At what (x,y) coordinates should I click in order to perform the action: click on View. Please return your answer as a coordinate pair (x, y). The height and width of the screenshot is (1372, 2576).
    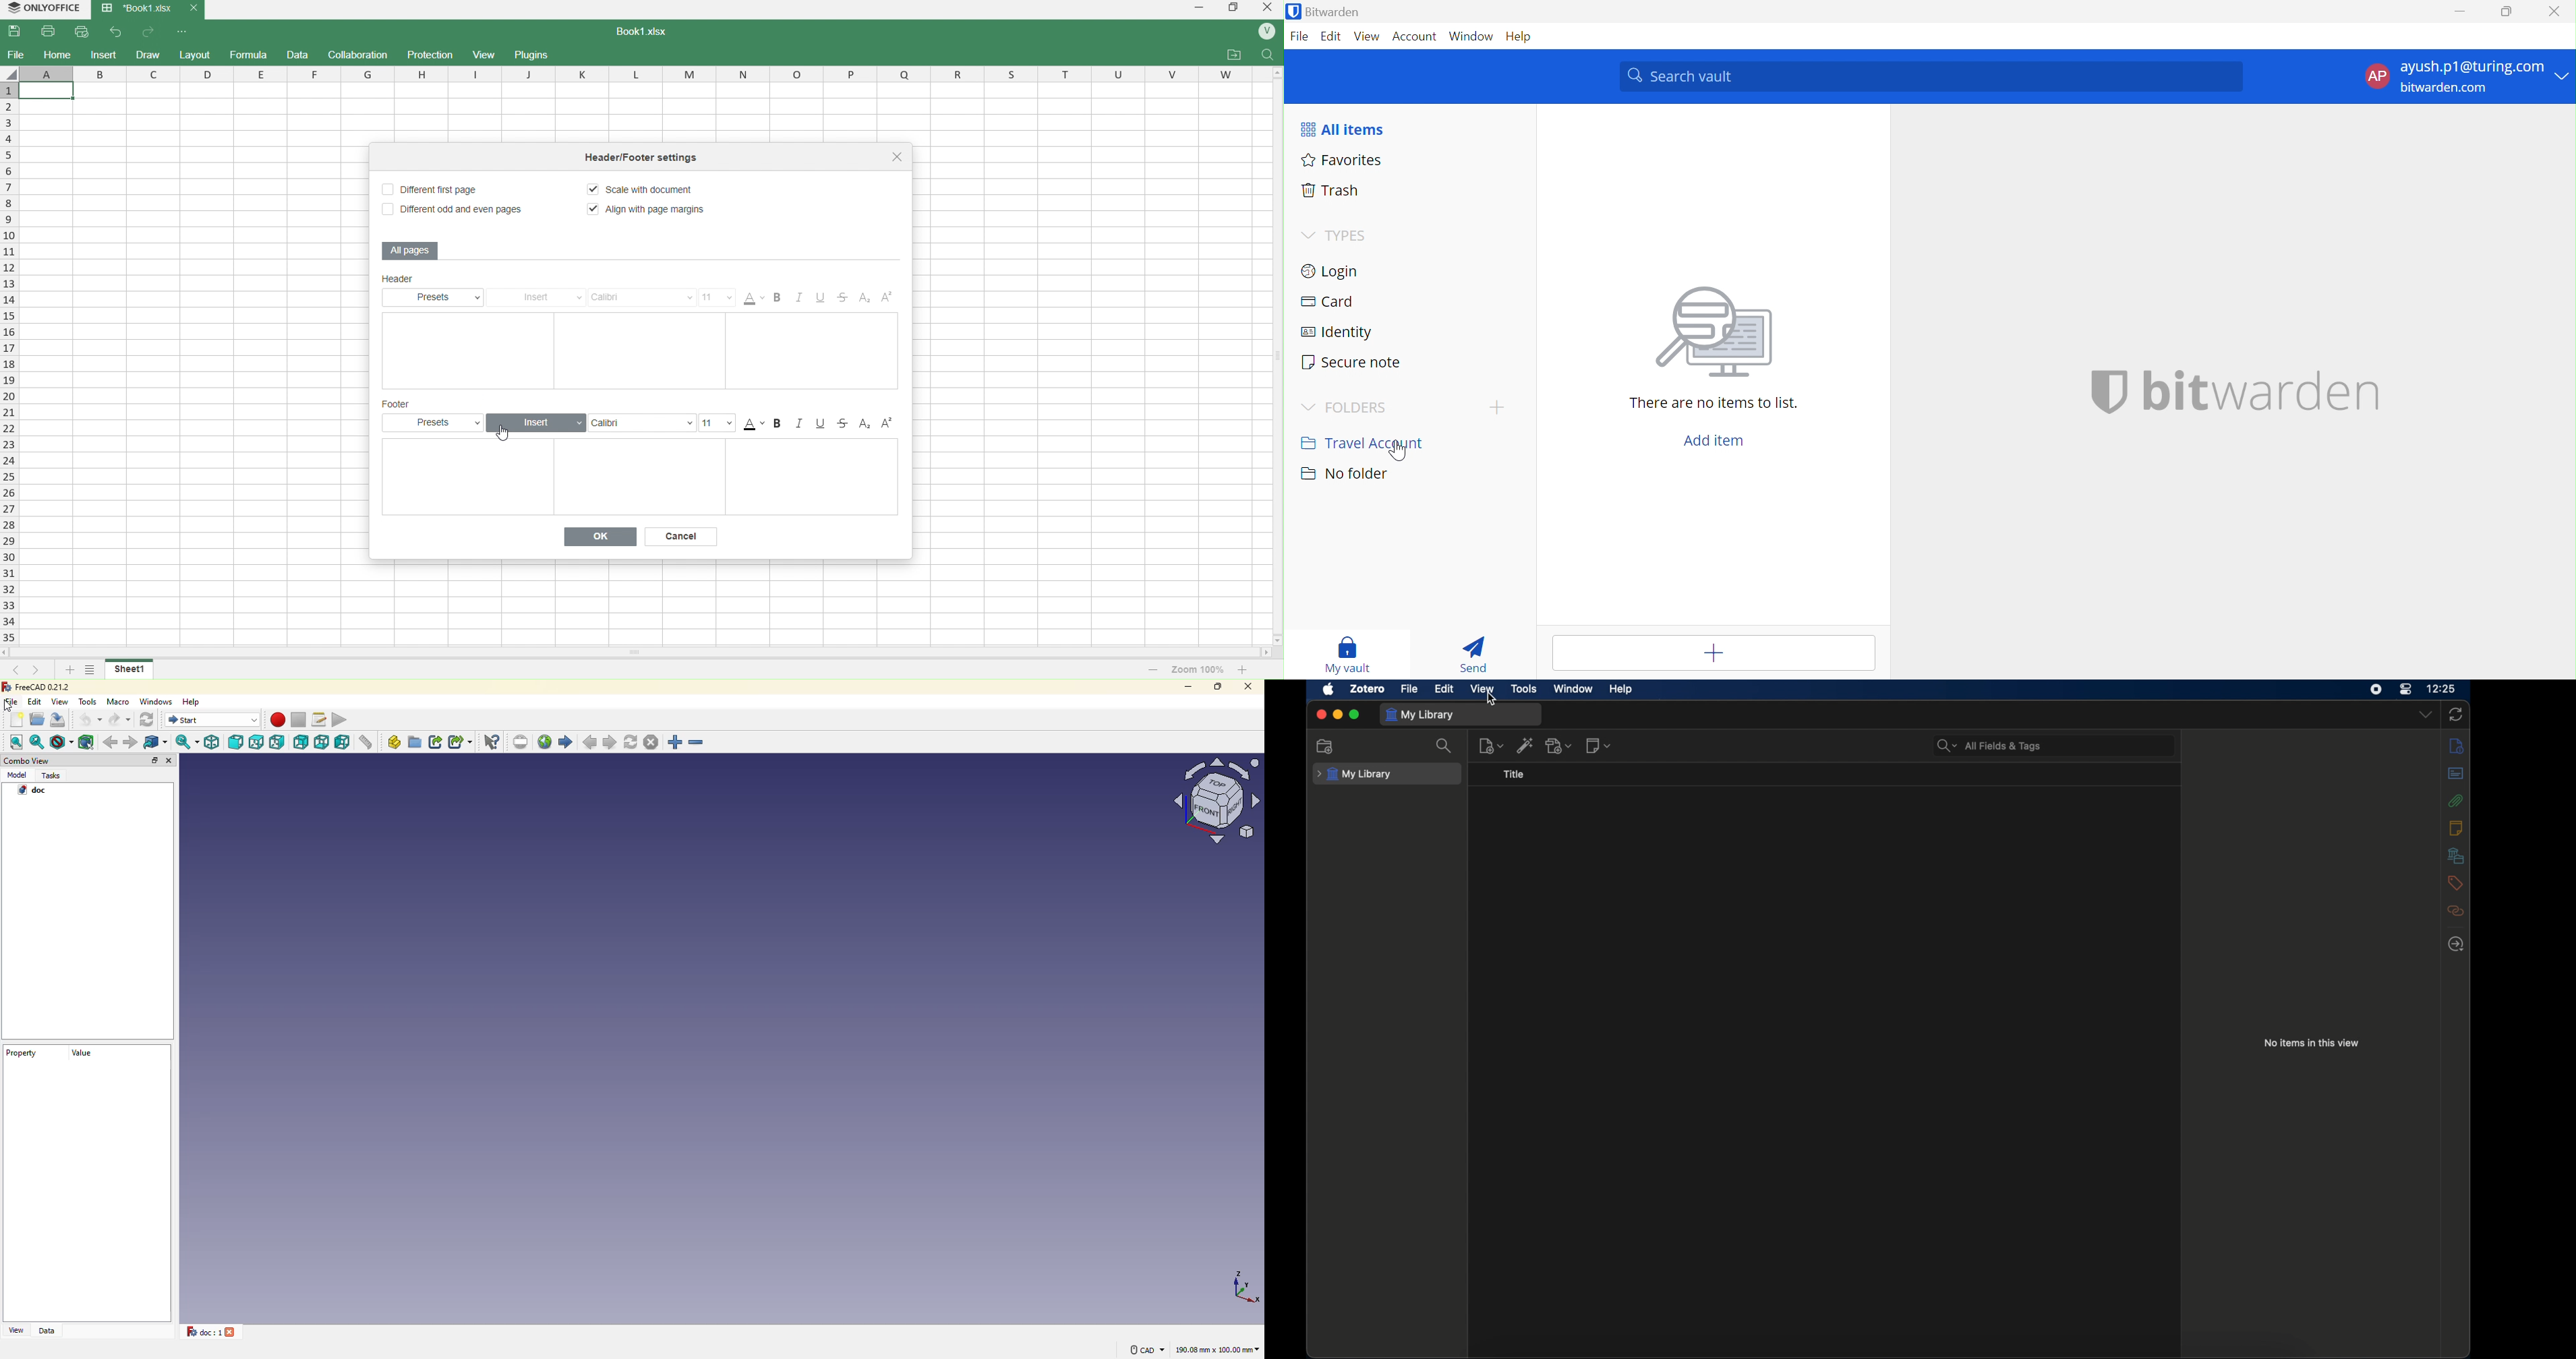
    Looking at the image, I should click on (1369, 36).